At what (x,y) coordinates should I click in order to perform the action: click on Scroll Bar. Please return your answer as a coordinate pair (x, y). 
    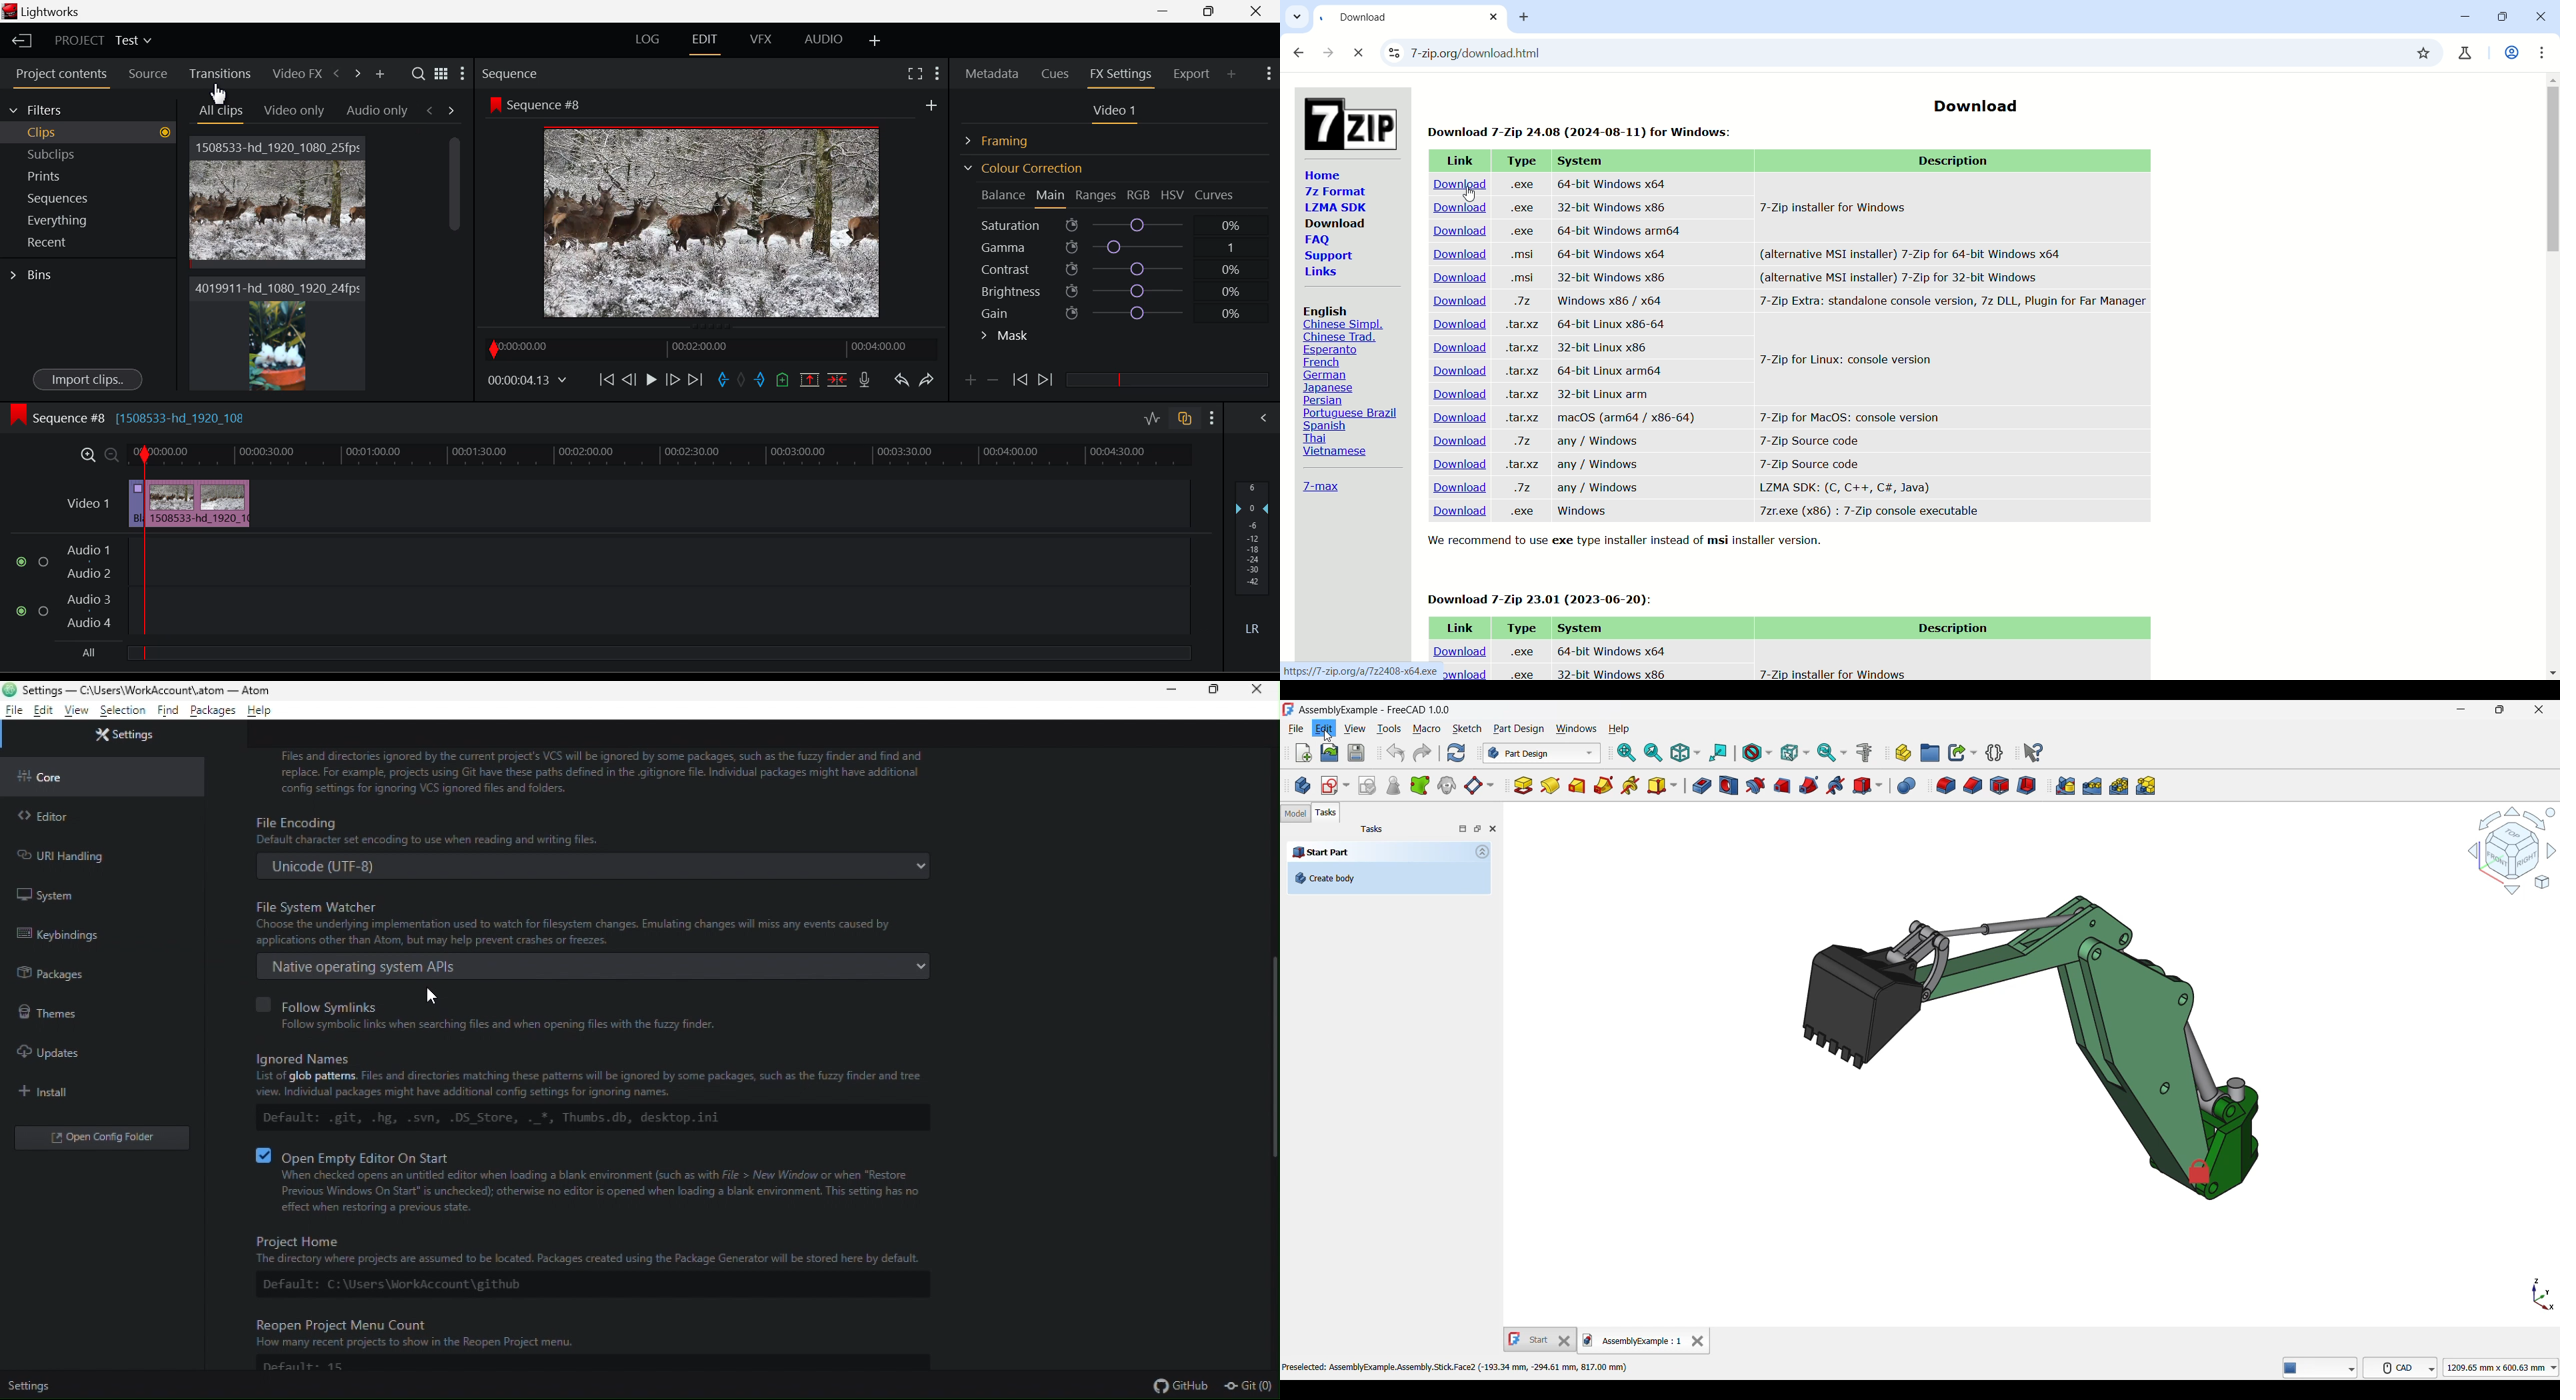
    Looking at the image, I should click on (455, 253).